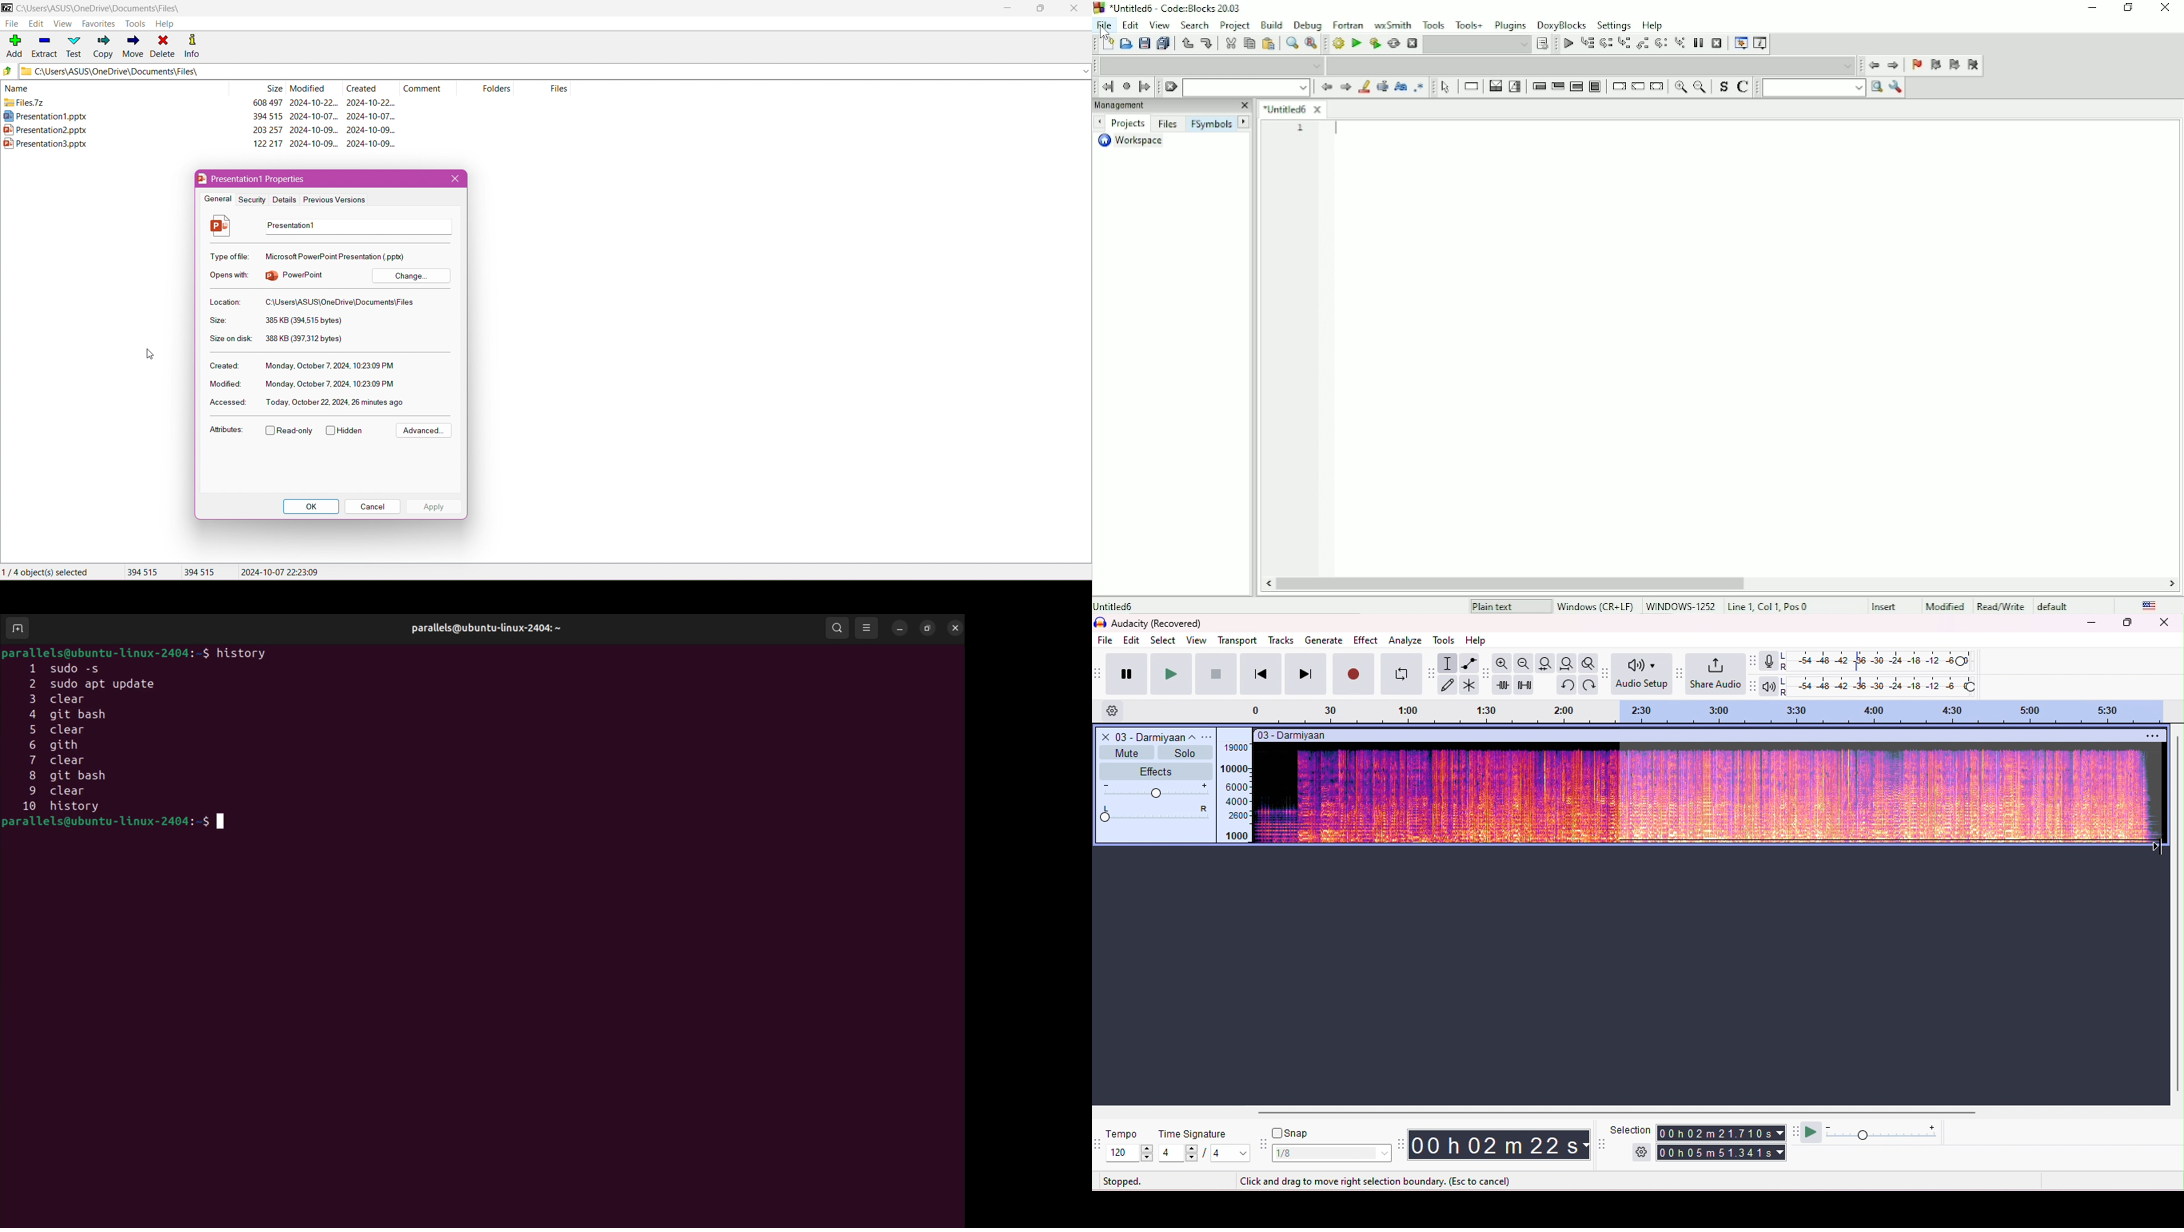 The height and width of the screenshot is (1232, 2184). I want to click on Title, so click(1171, 8).